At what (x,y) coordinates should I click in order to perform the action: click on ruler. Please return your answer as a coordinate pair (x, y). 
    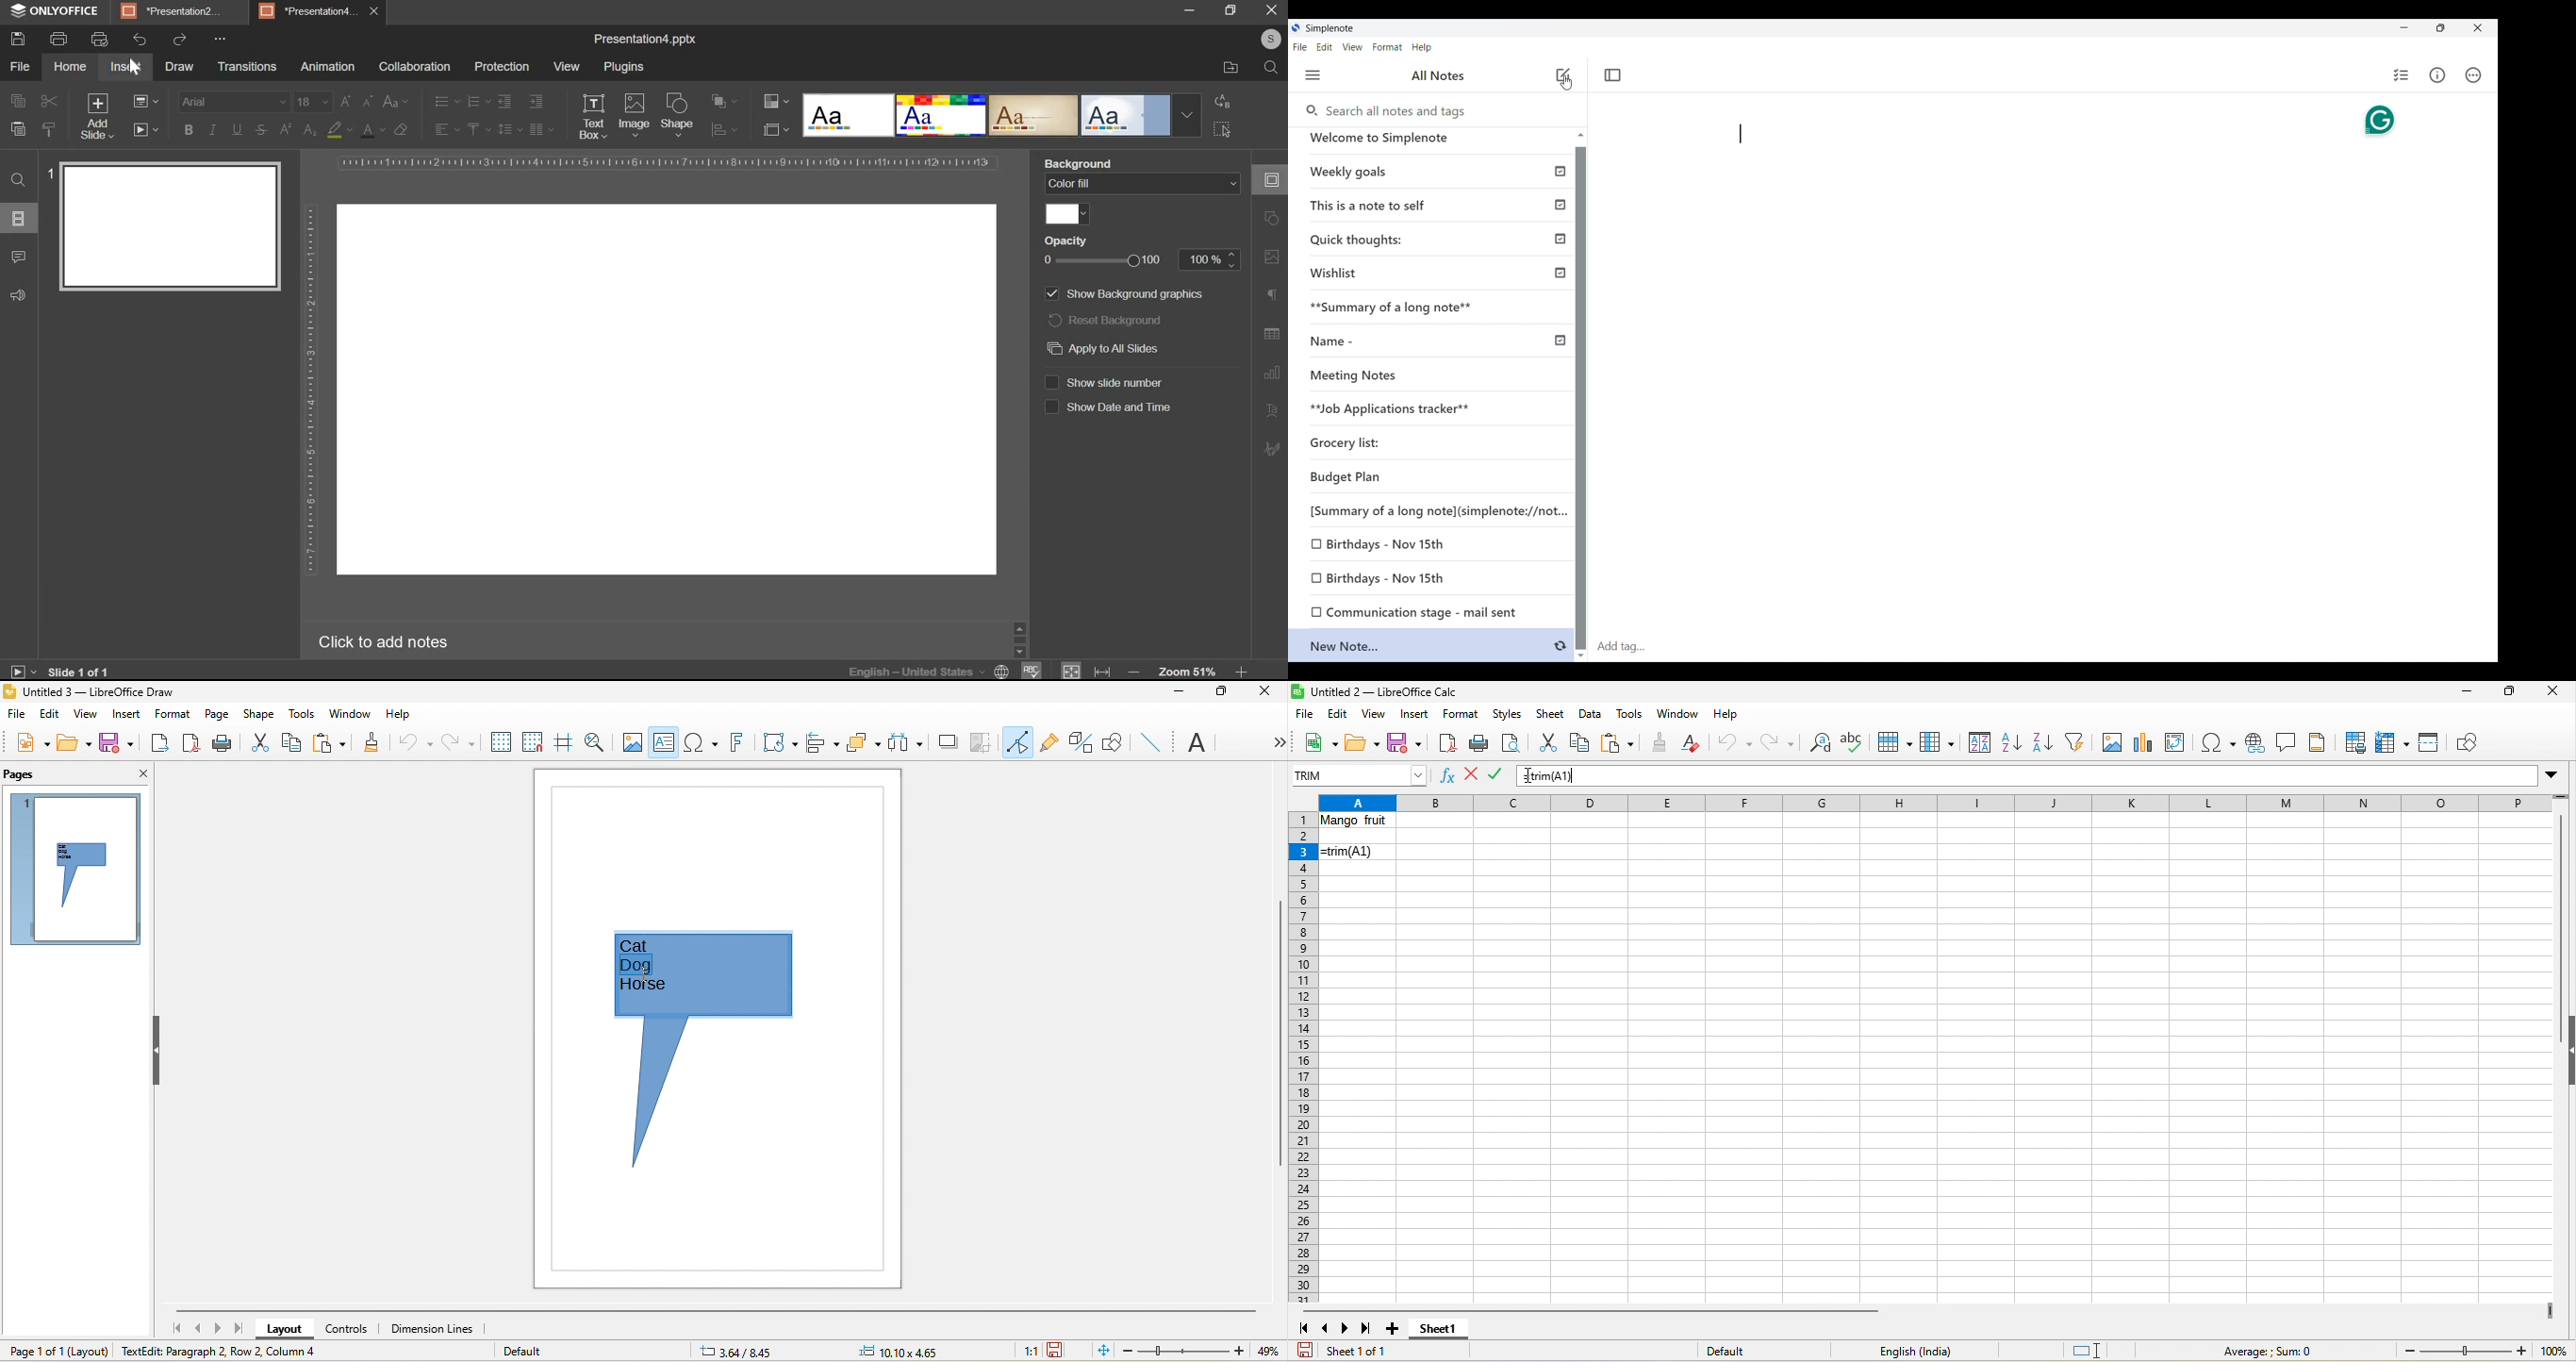
    Looking at the image, I should click on (668, 162).